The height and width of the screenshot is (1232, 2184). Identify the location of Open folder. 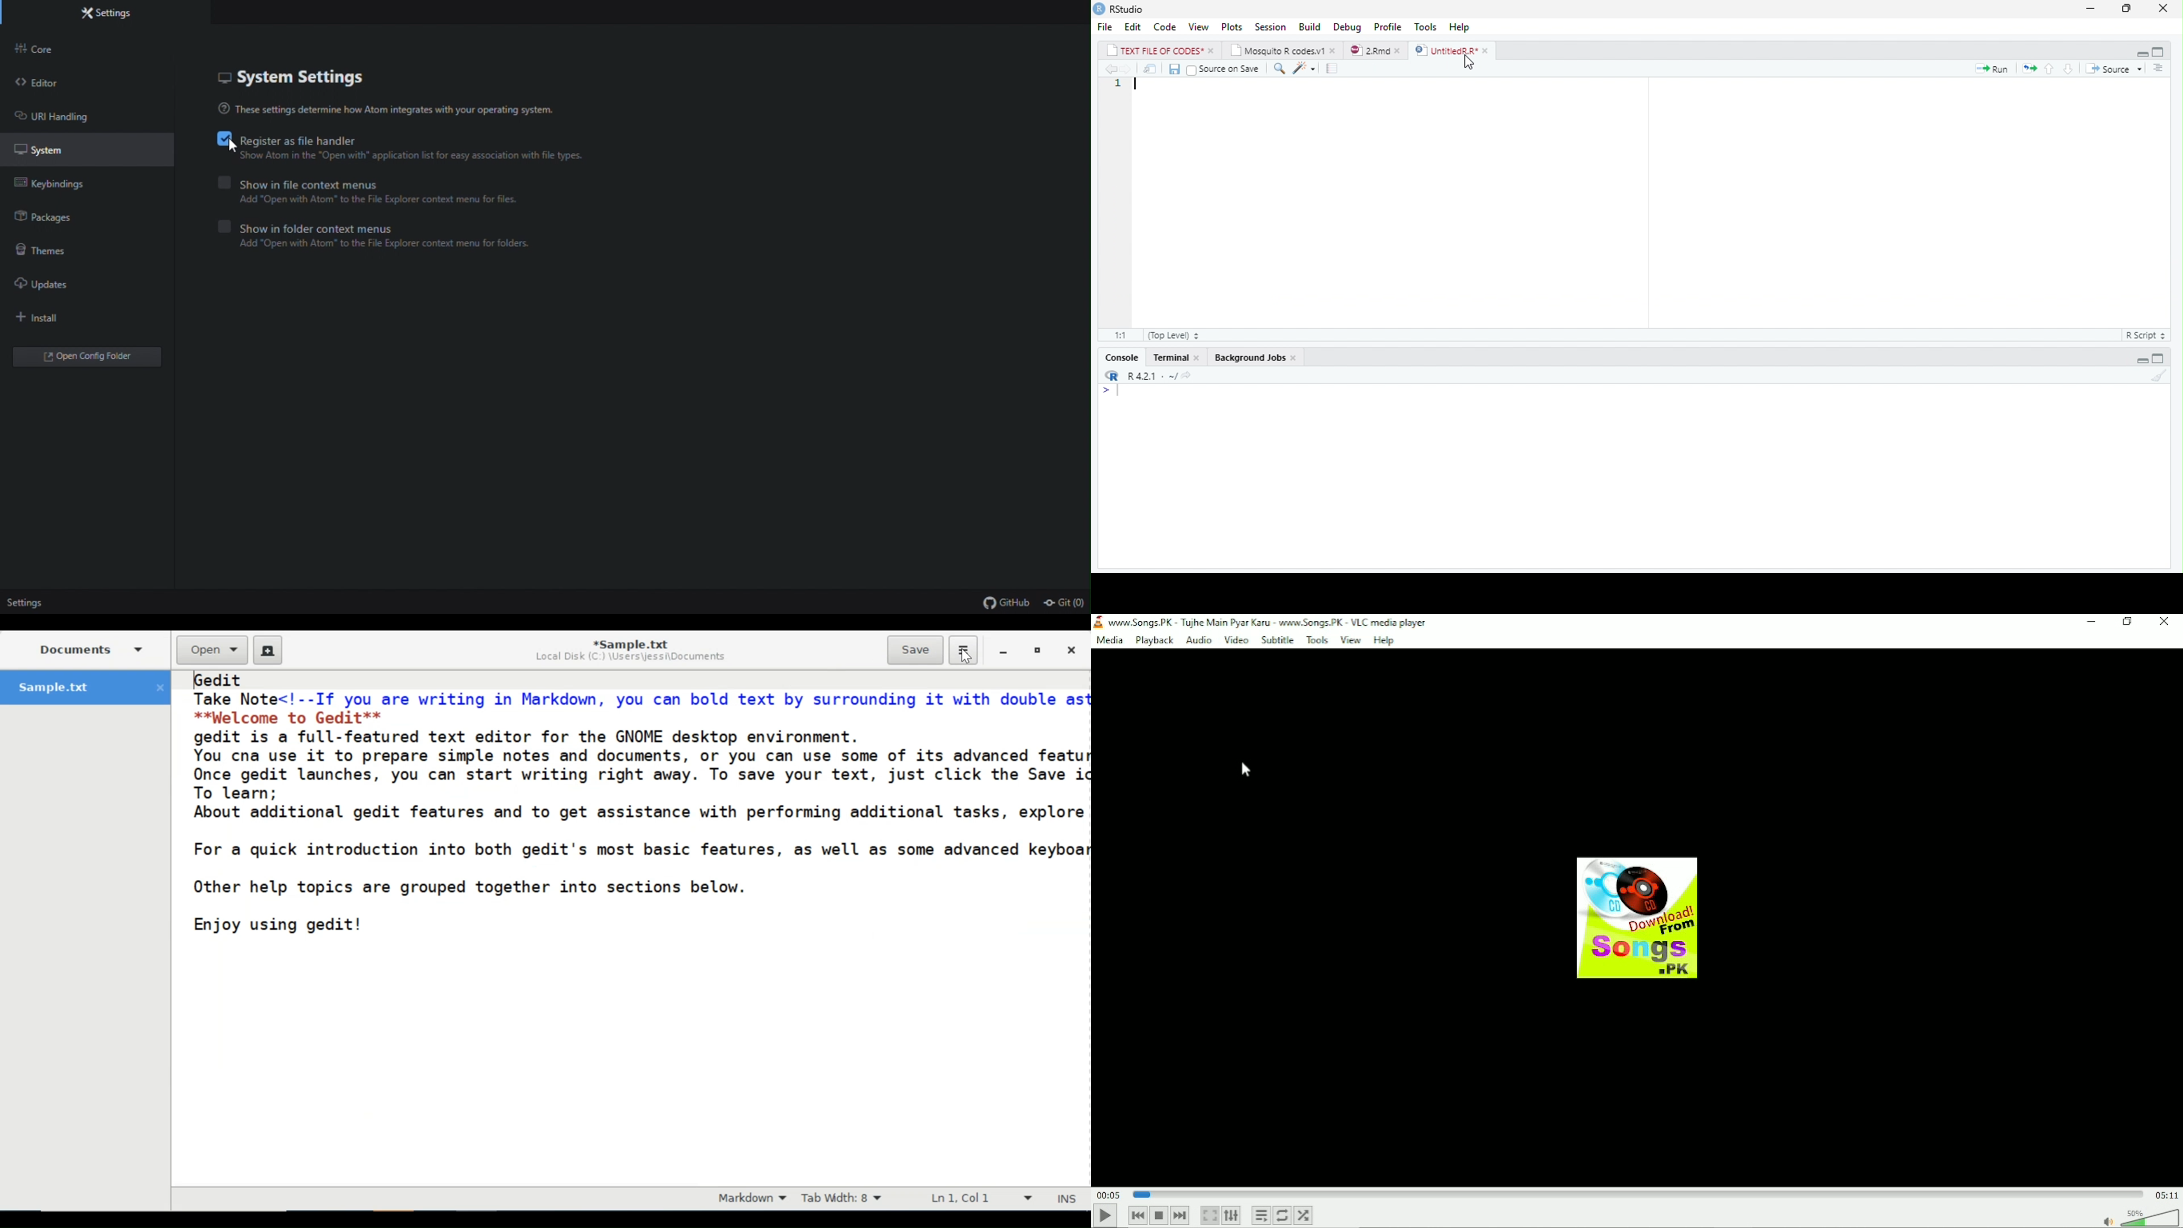
(90, 357).